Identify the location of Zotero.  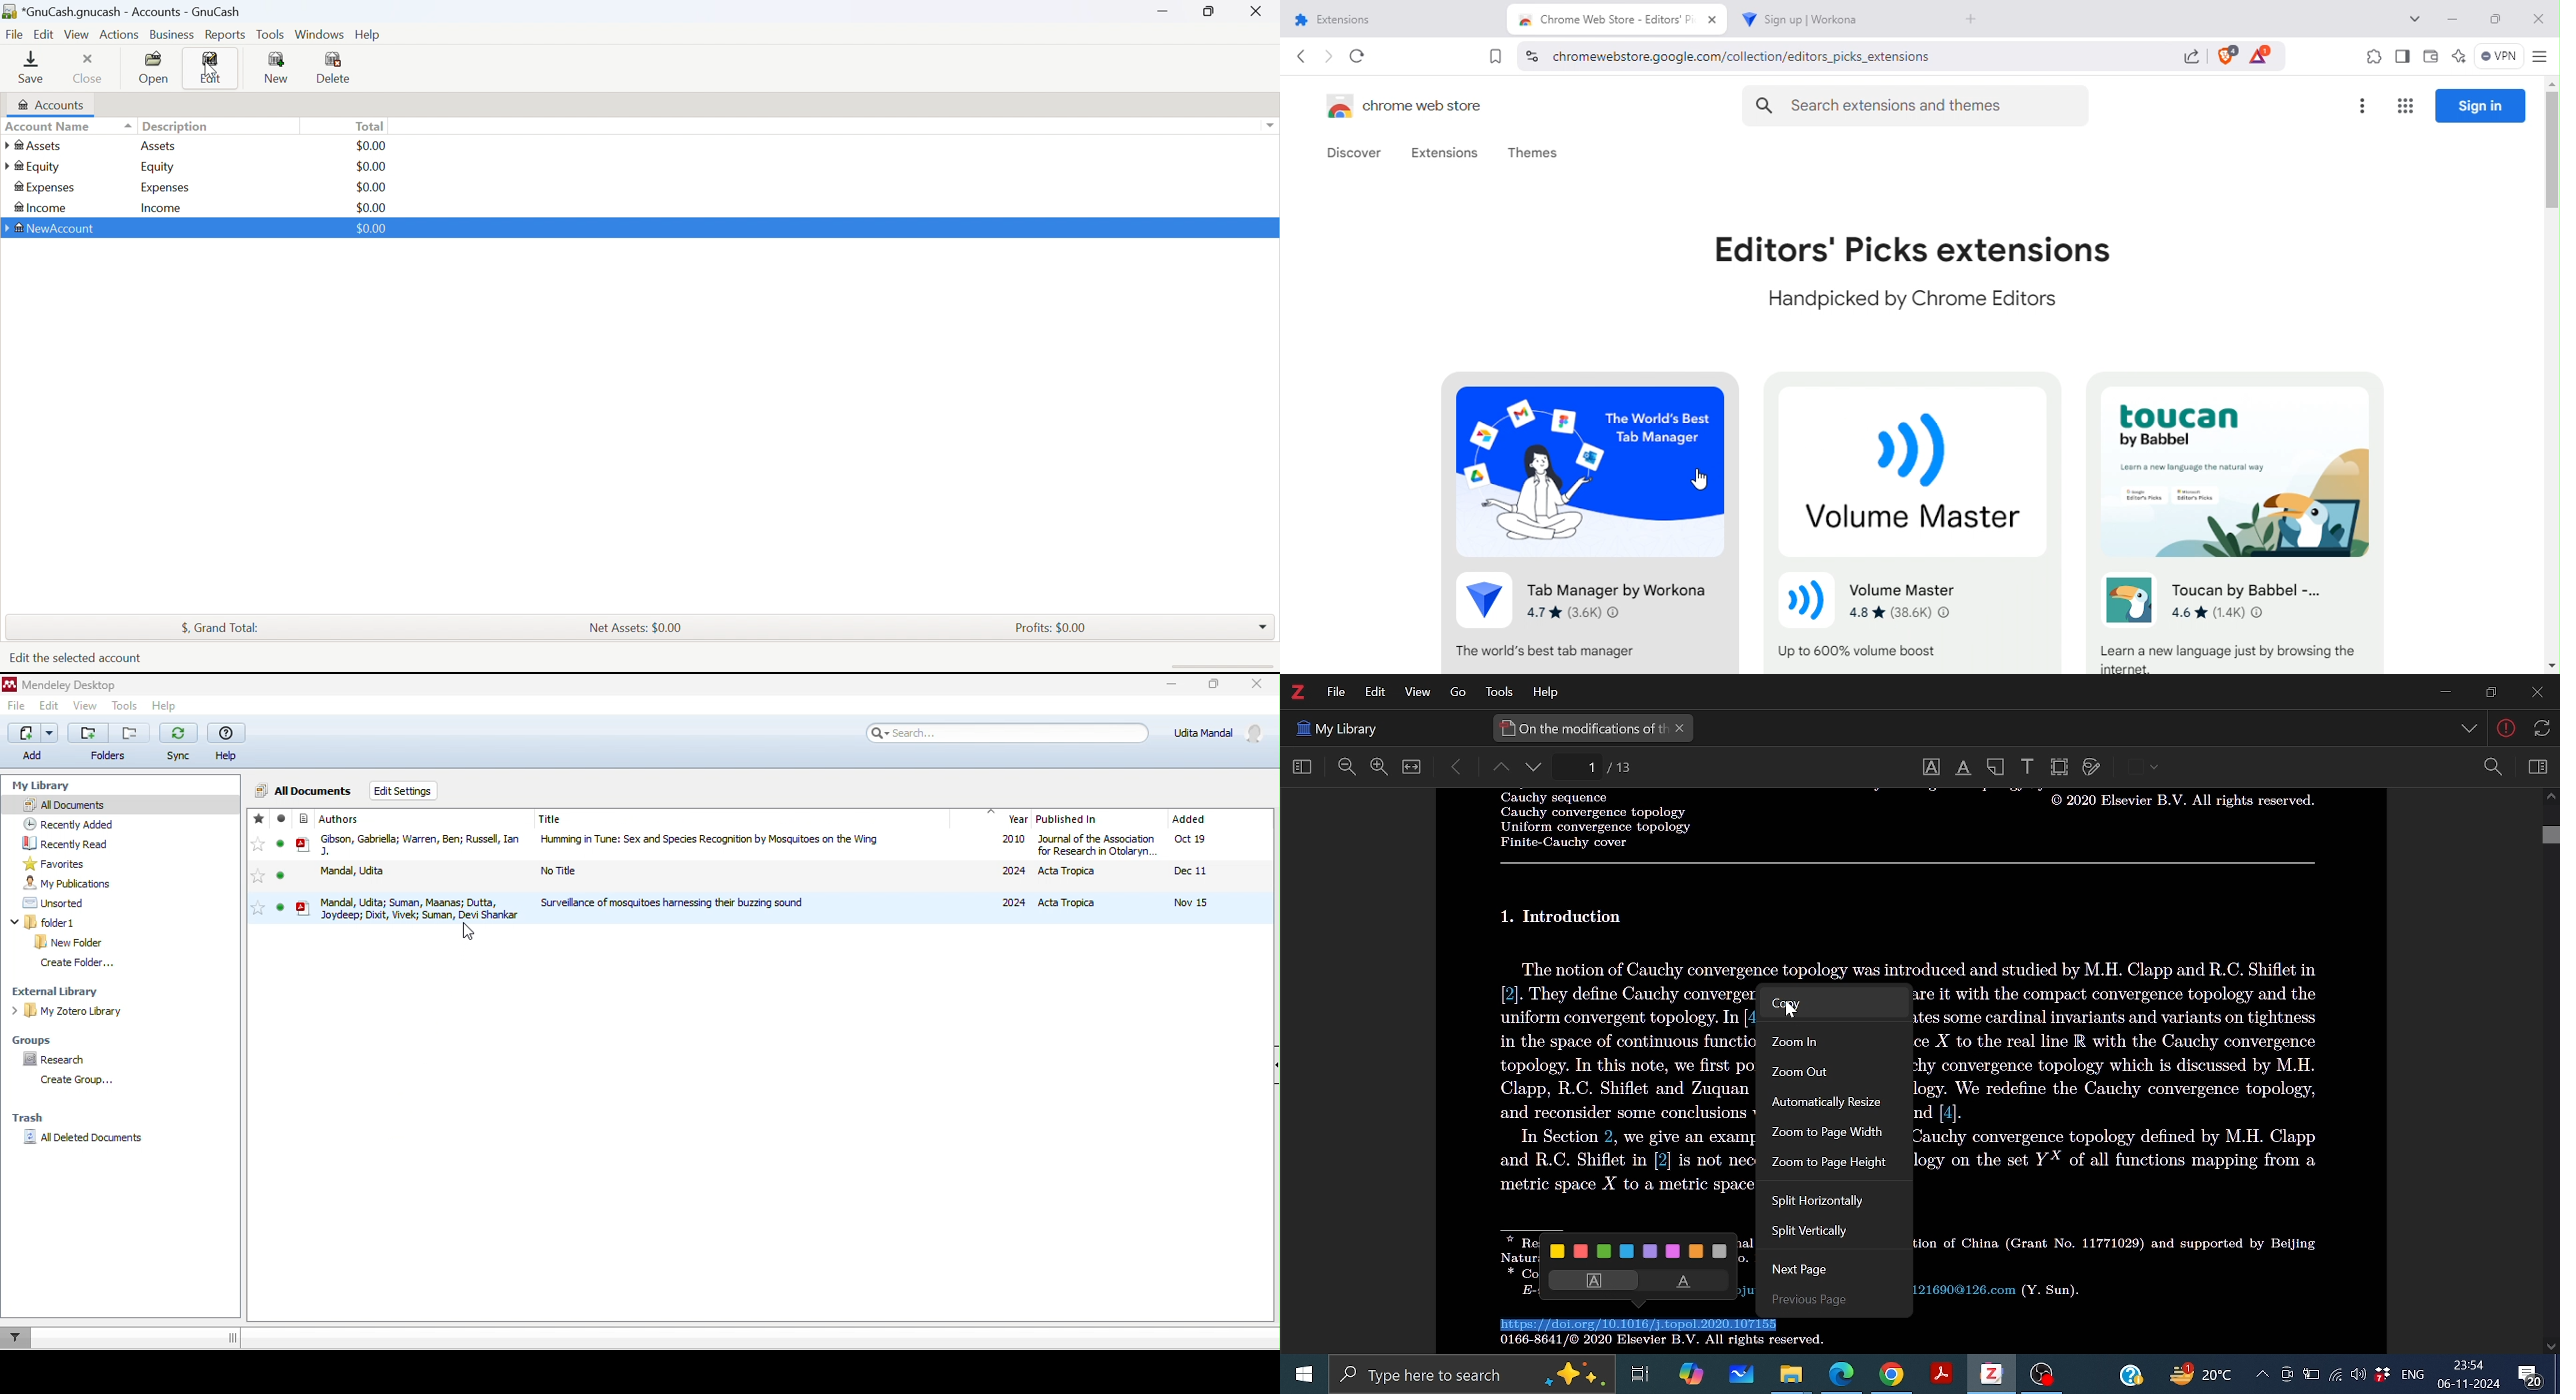
(1297, 692).